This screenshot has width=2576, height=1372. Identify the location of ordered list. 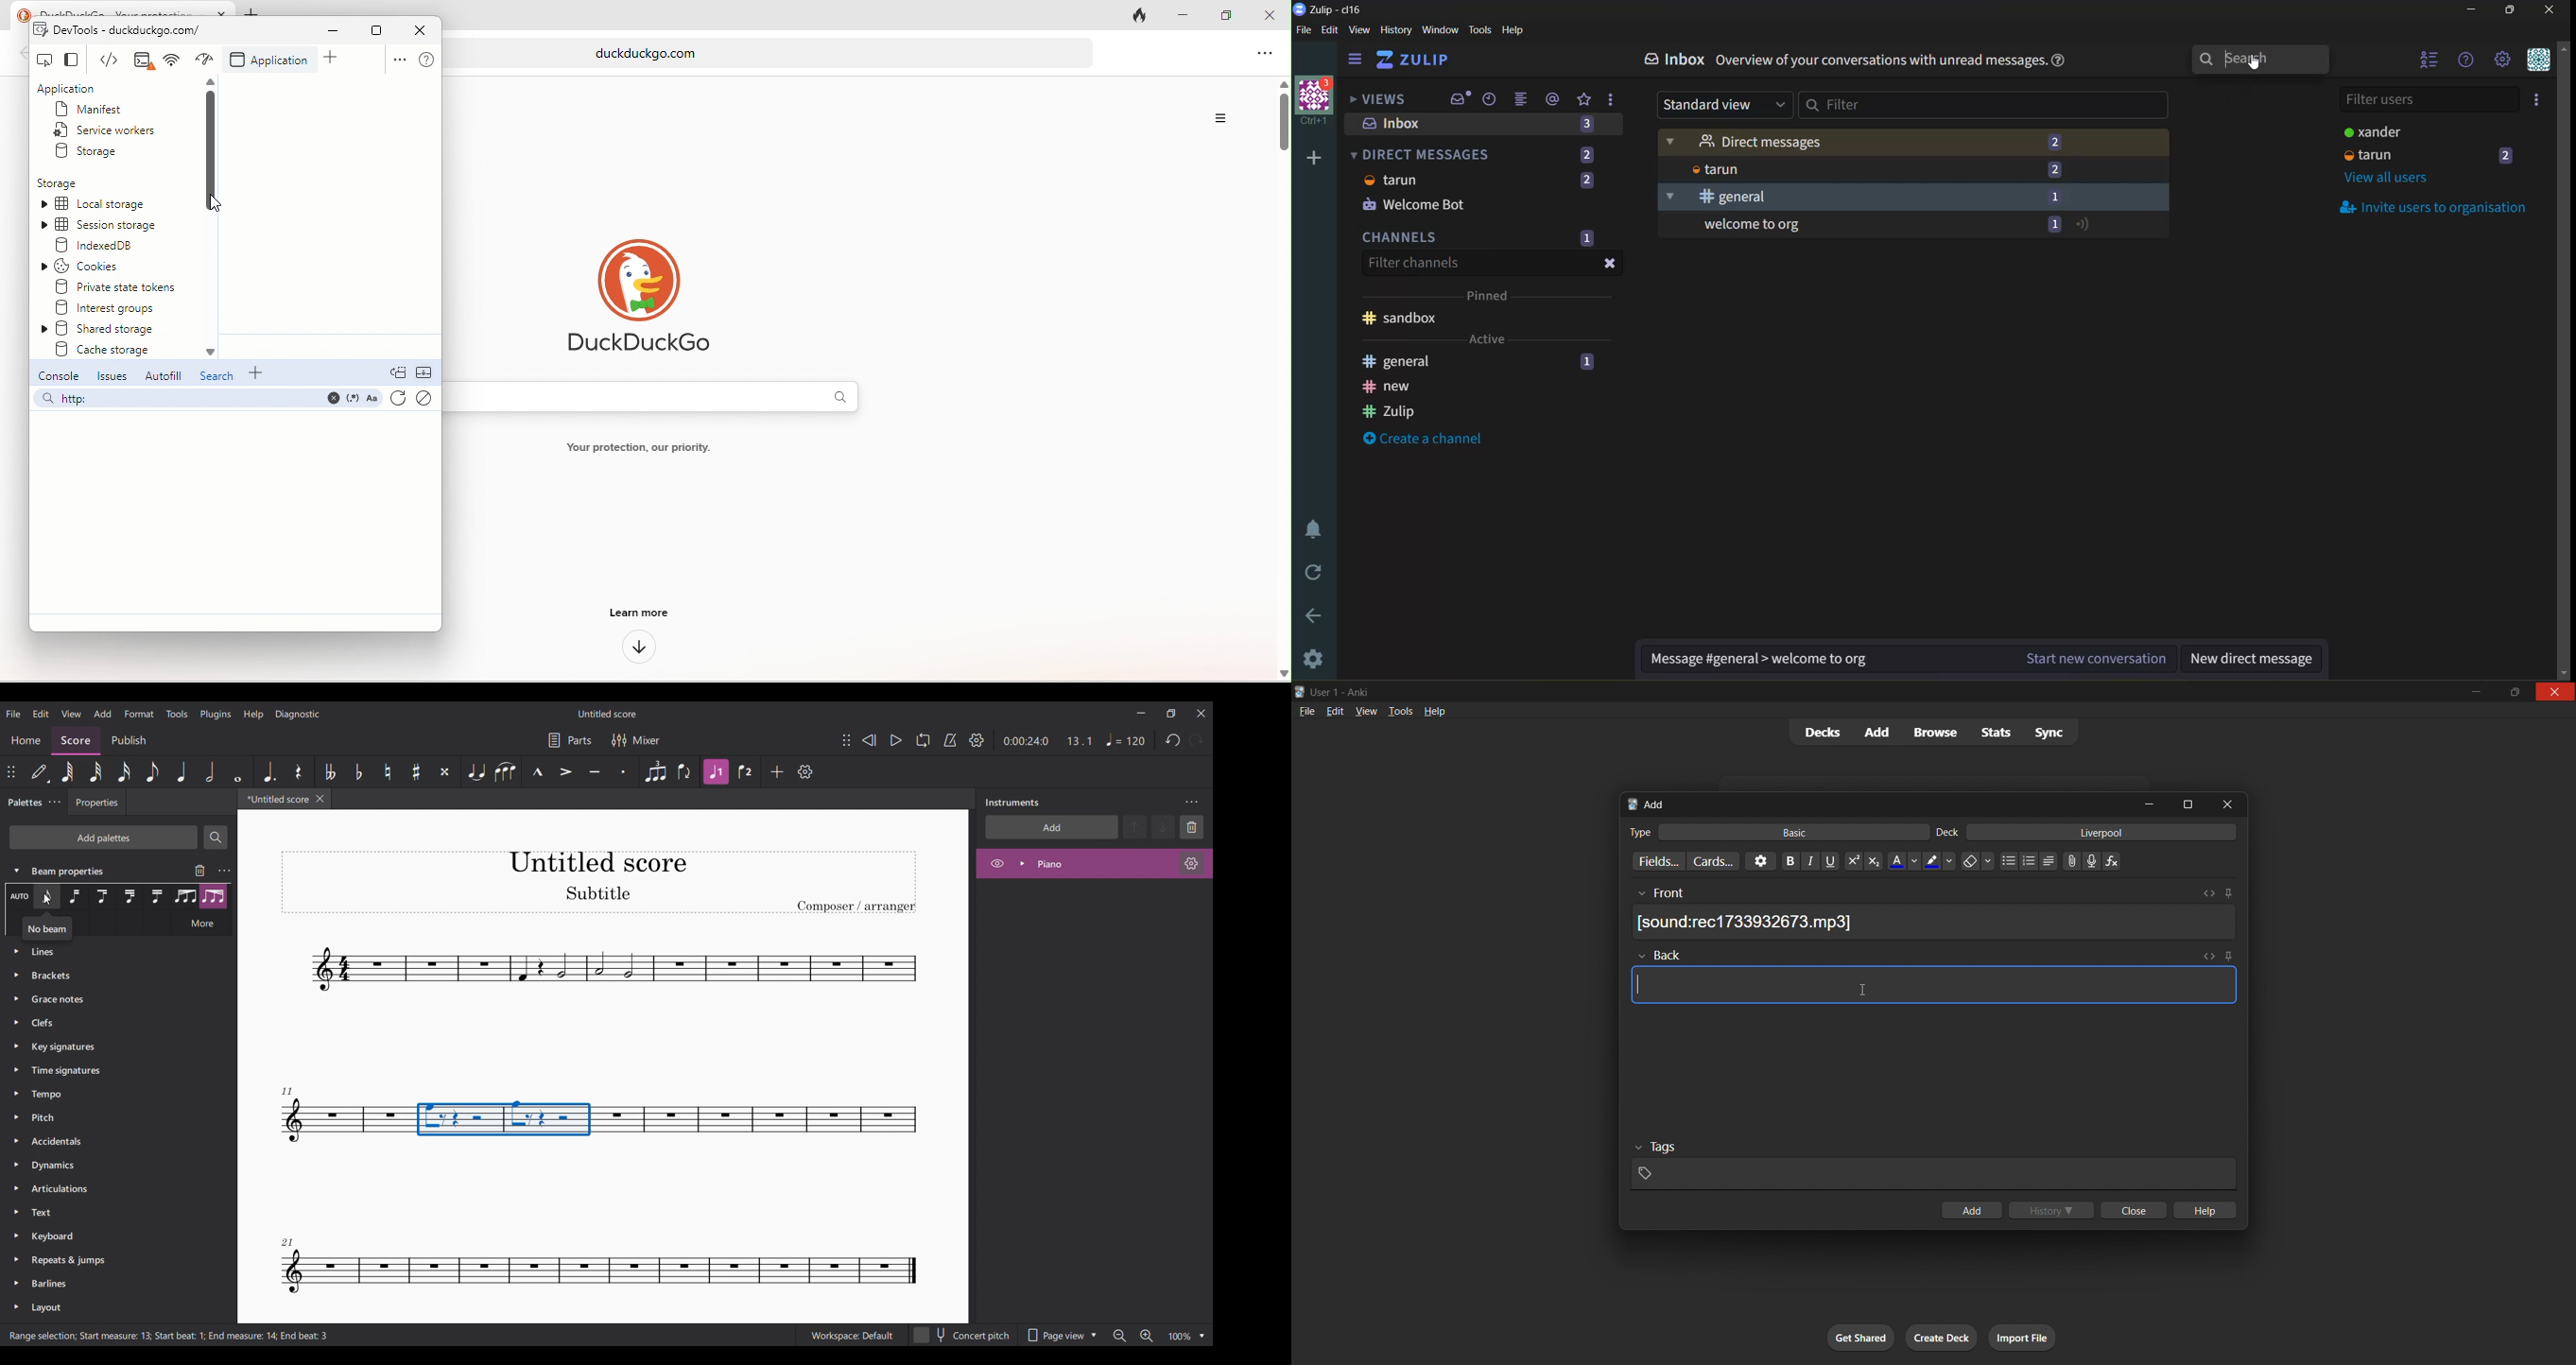
(2029, 862).